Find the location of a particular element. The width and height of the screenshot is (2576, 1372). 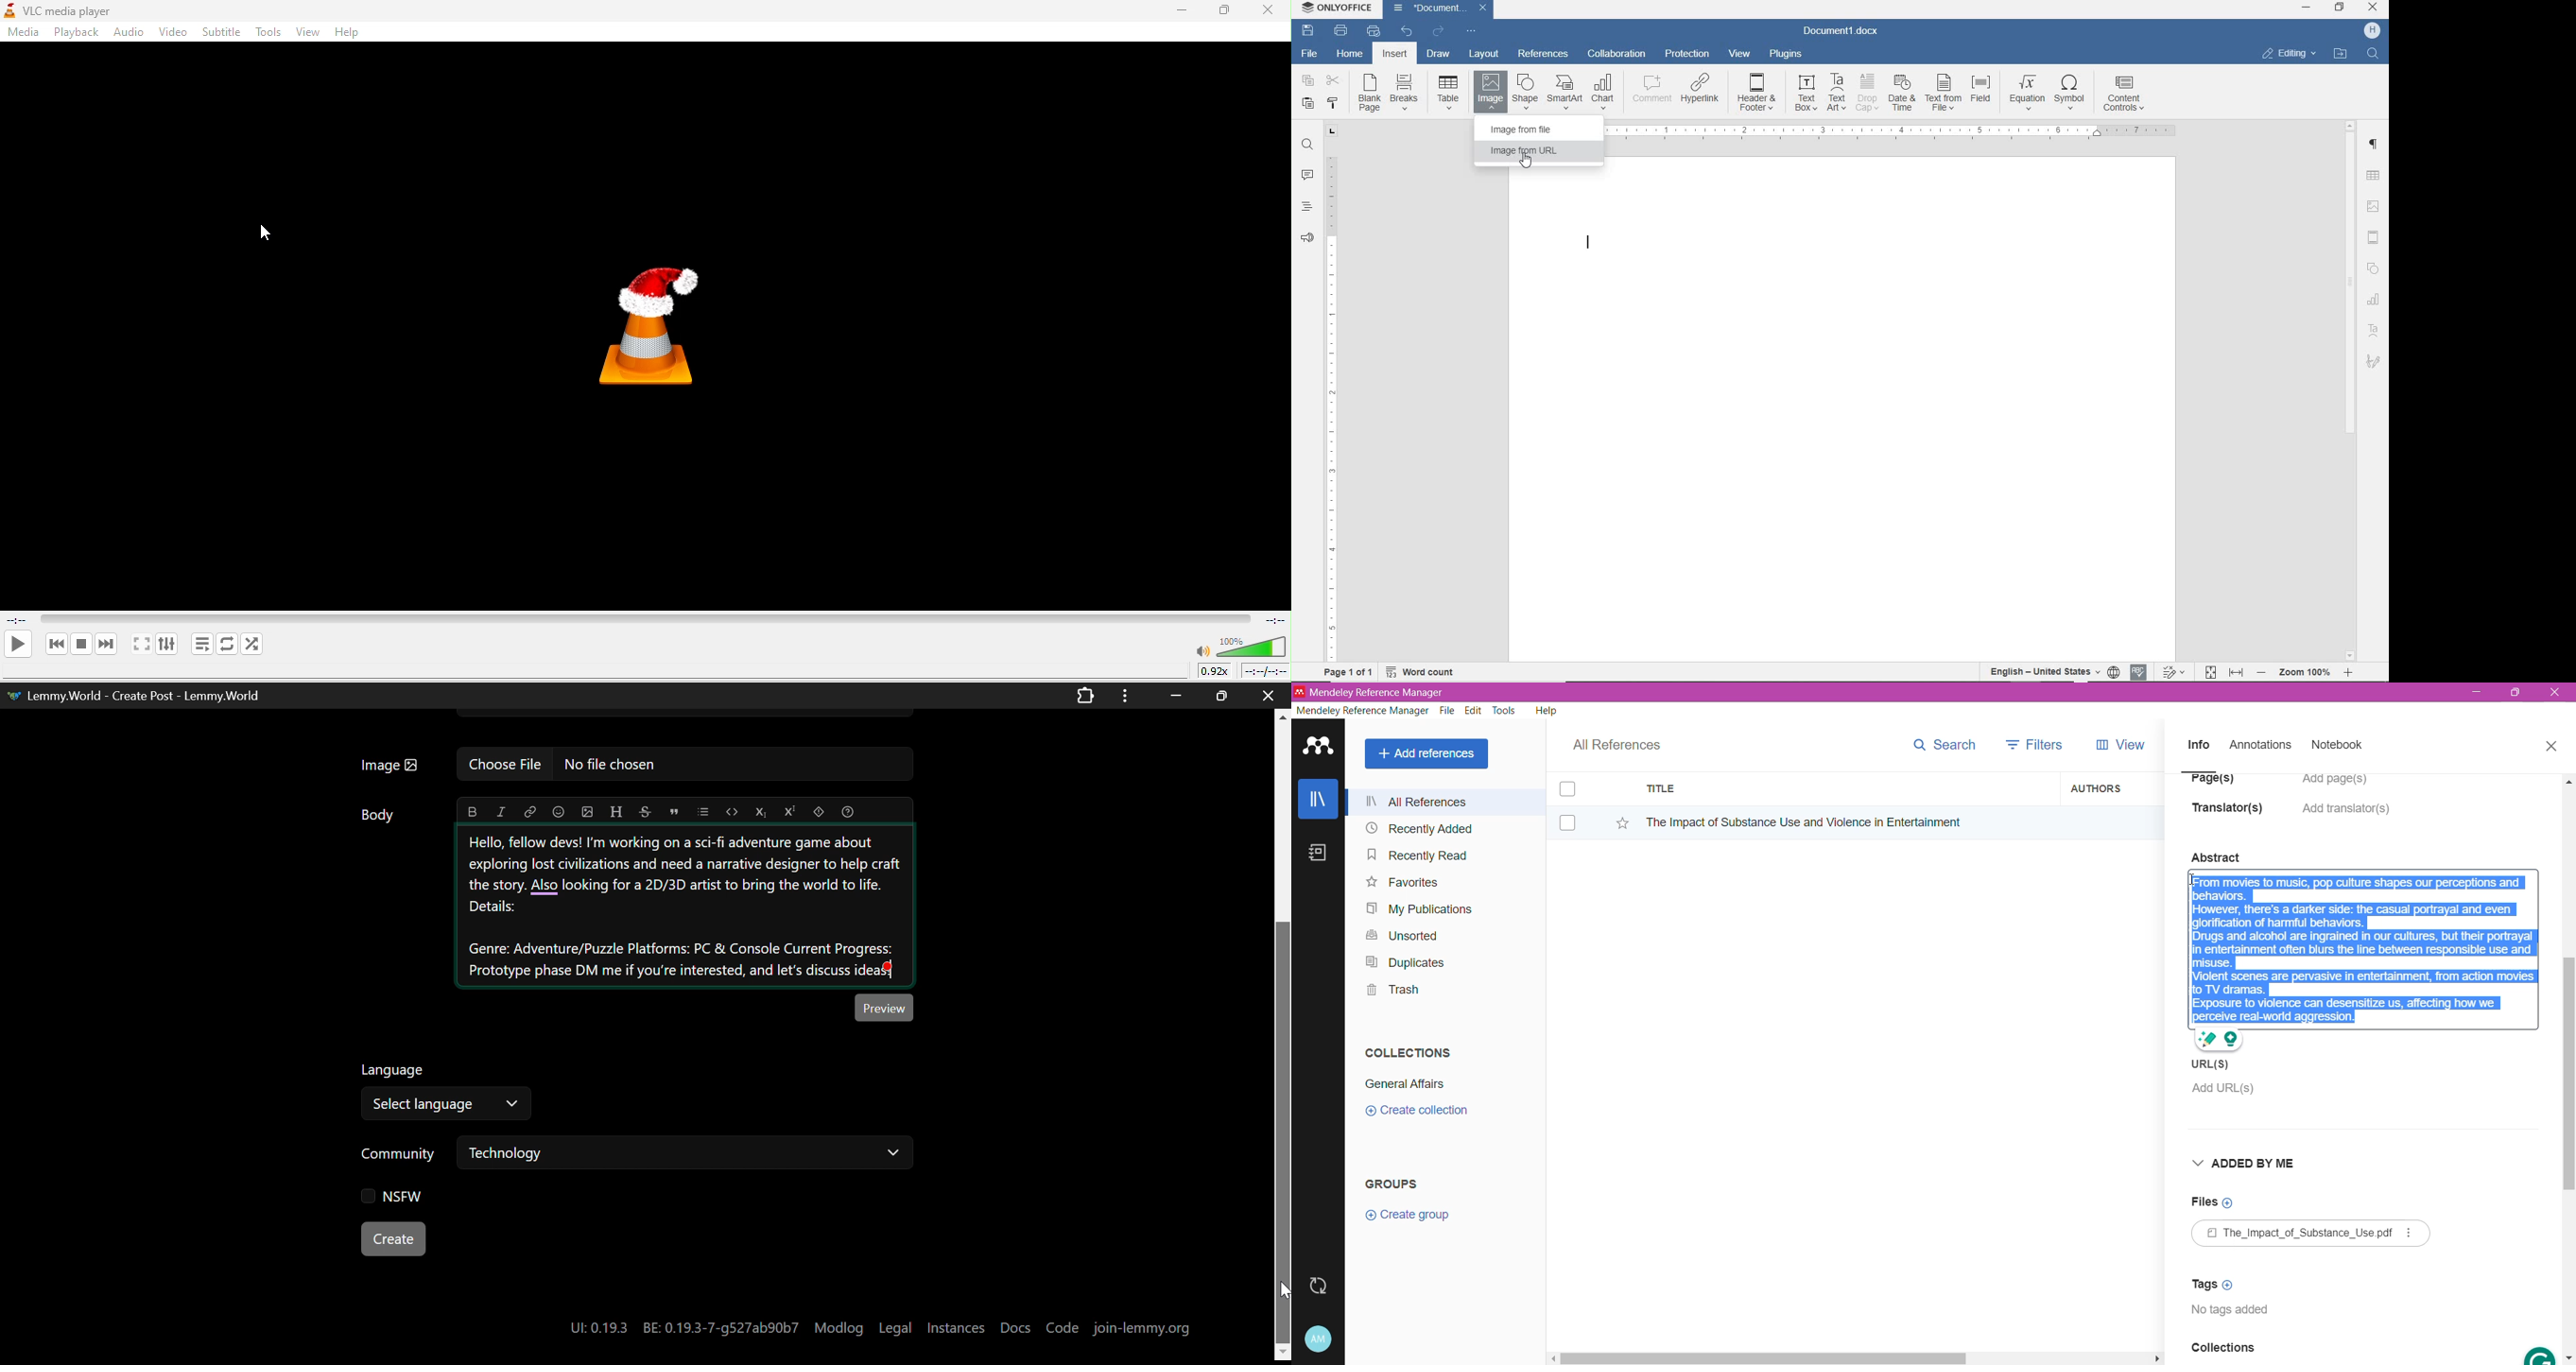

header is located at coordinates (617, 810).